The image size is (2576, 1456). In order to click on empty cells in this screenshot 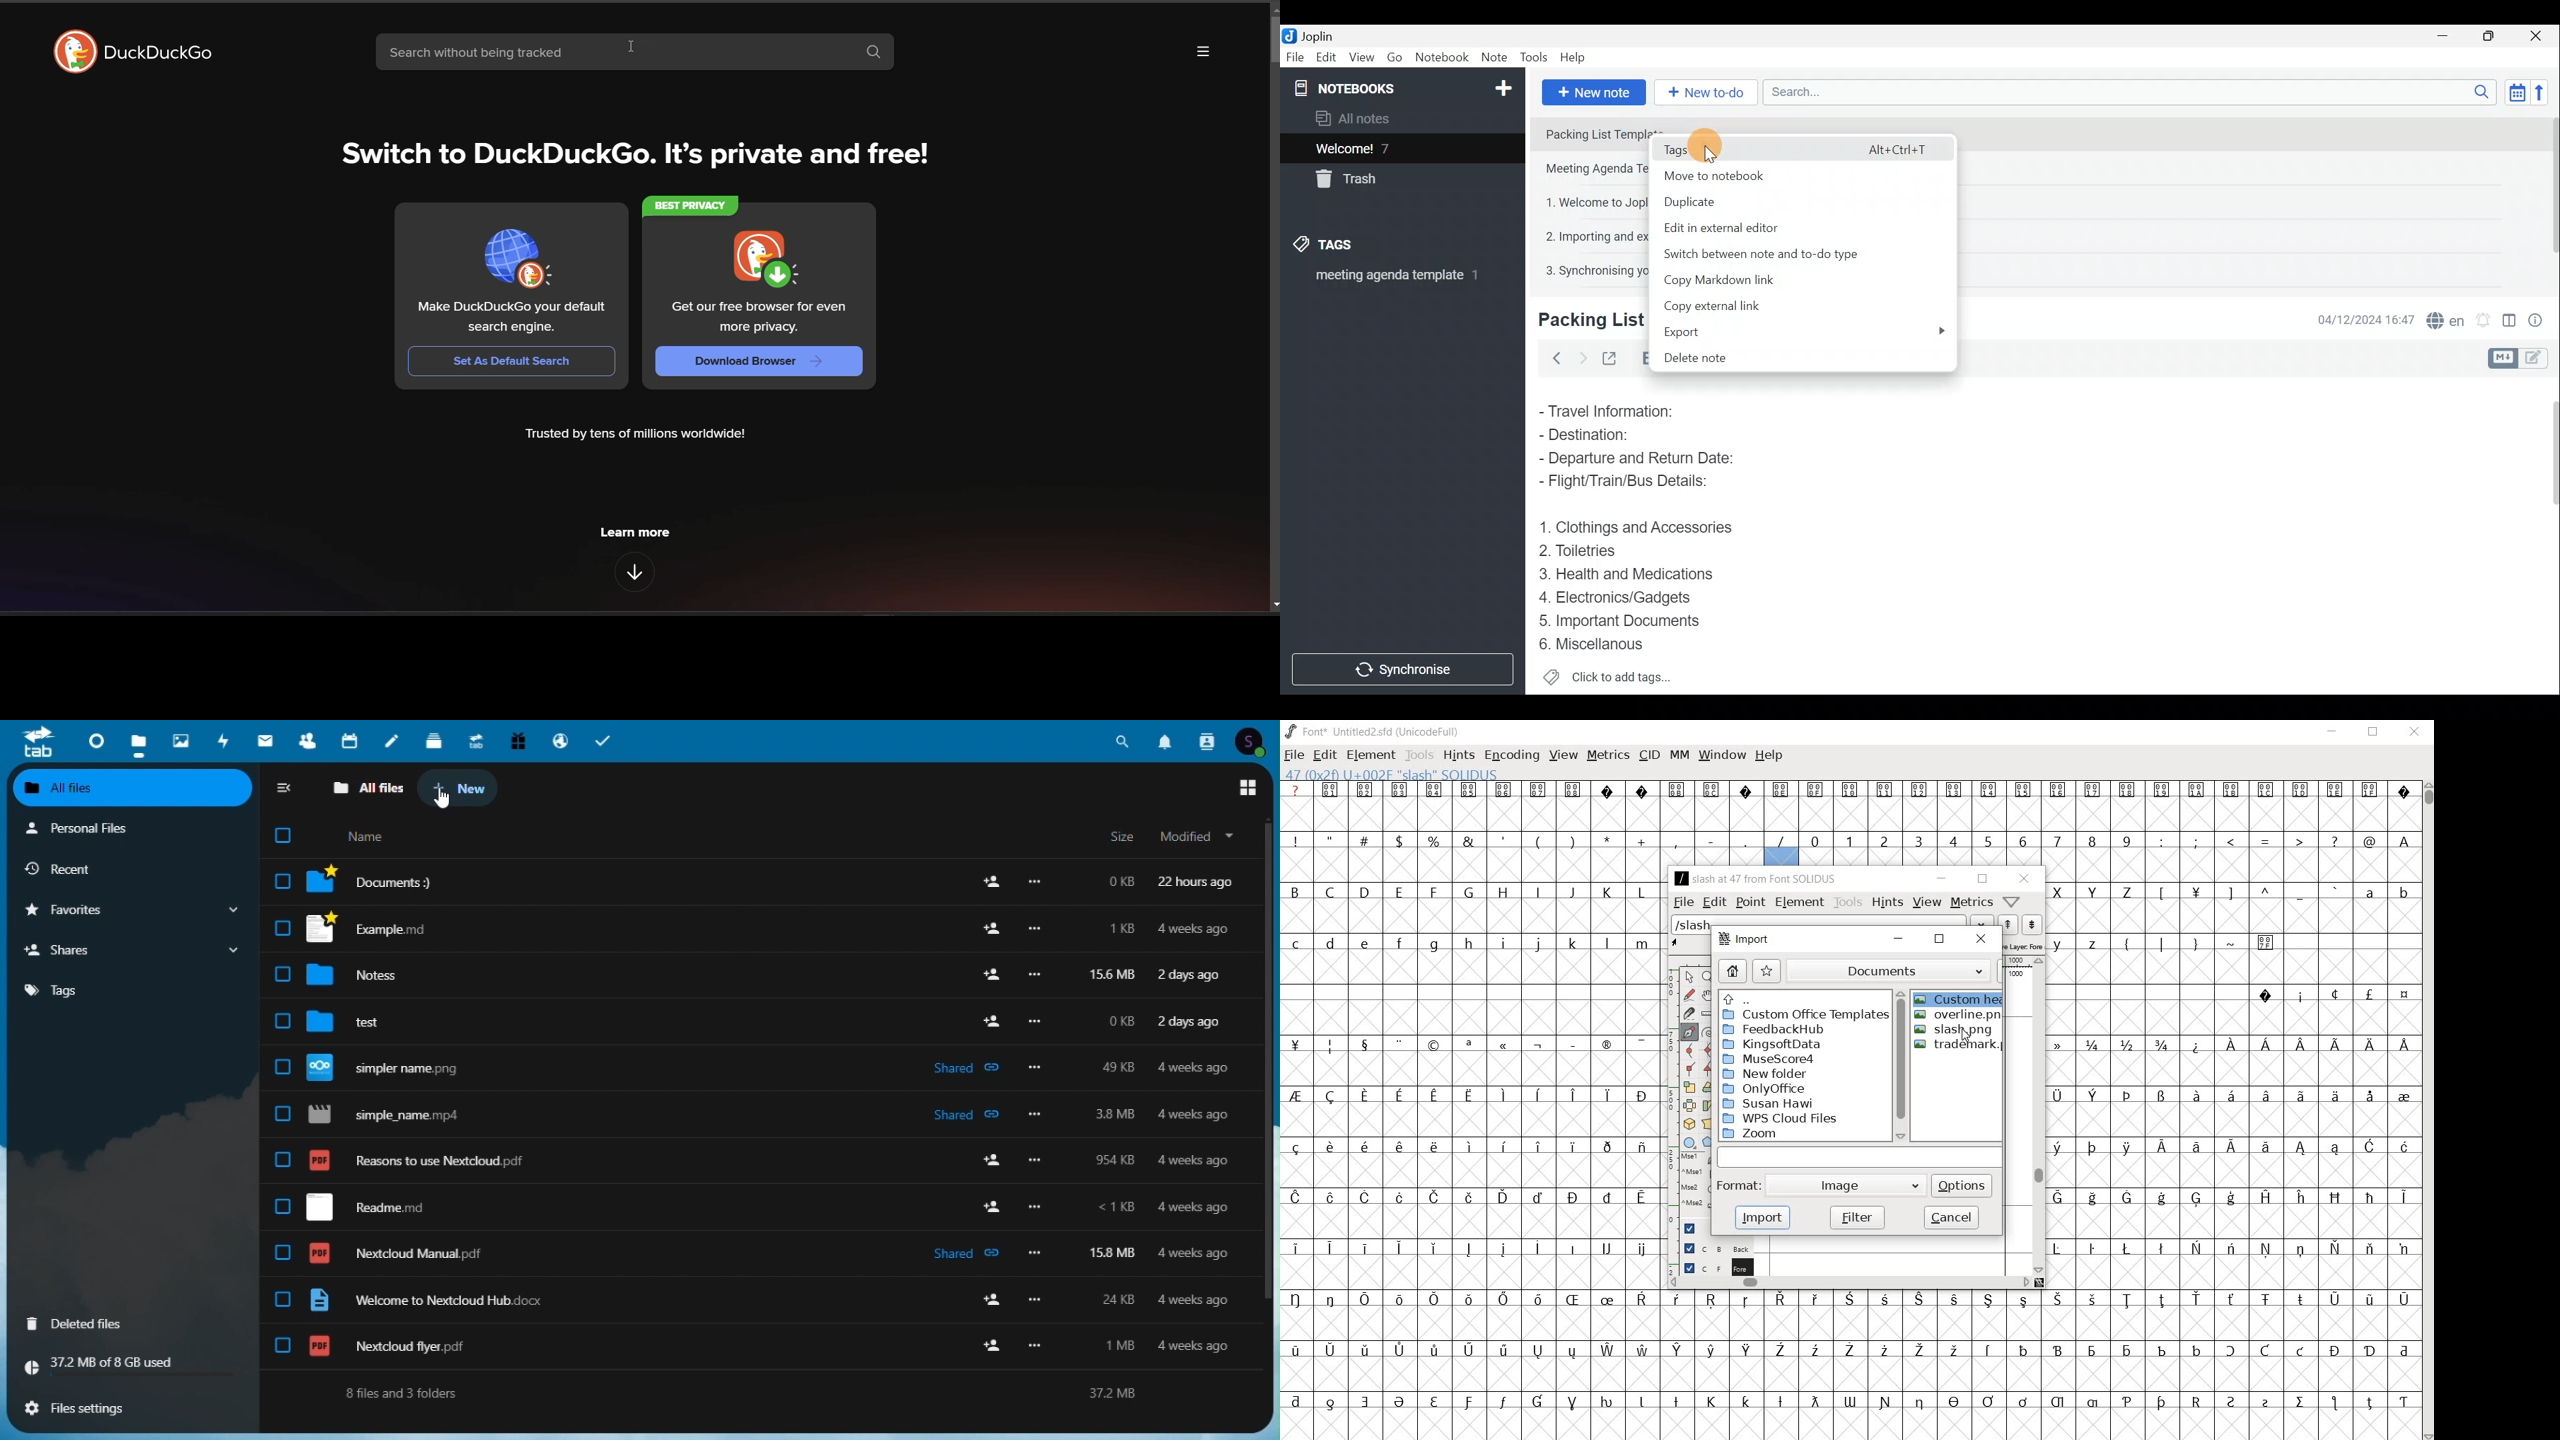, I will do `click(1849, 1374)`.